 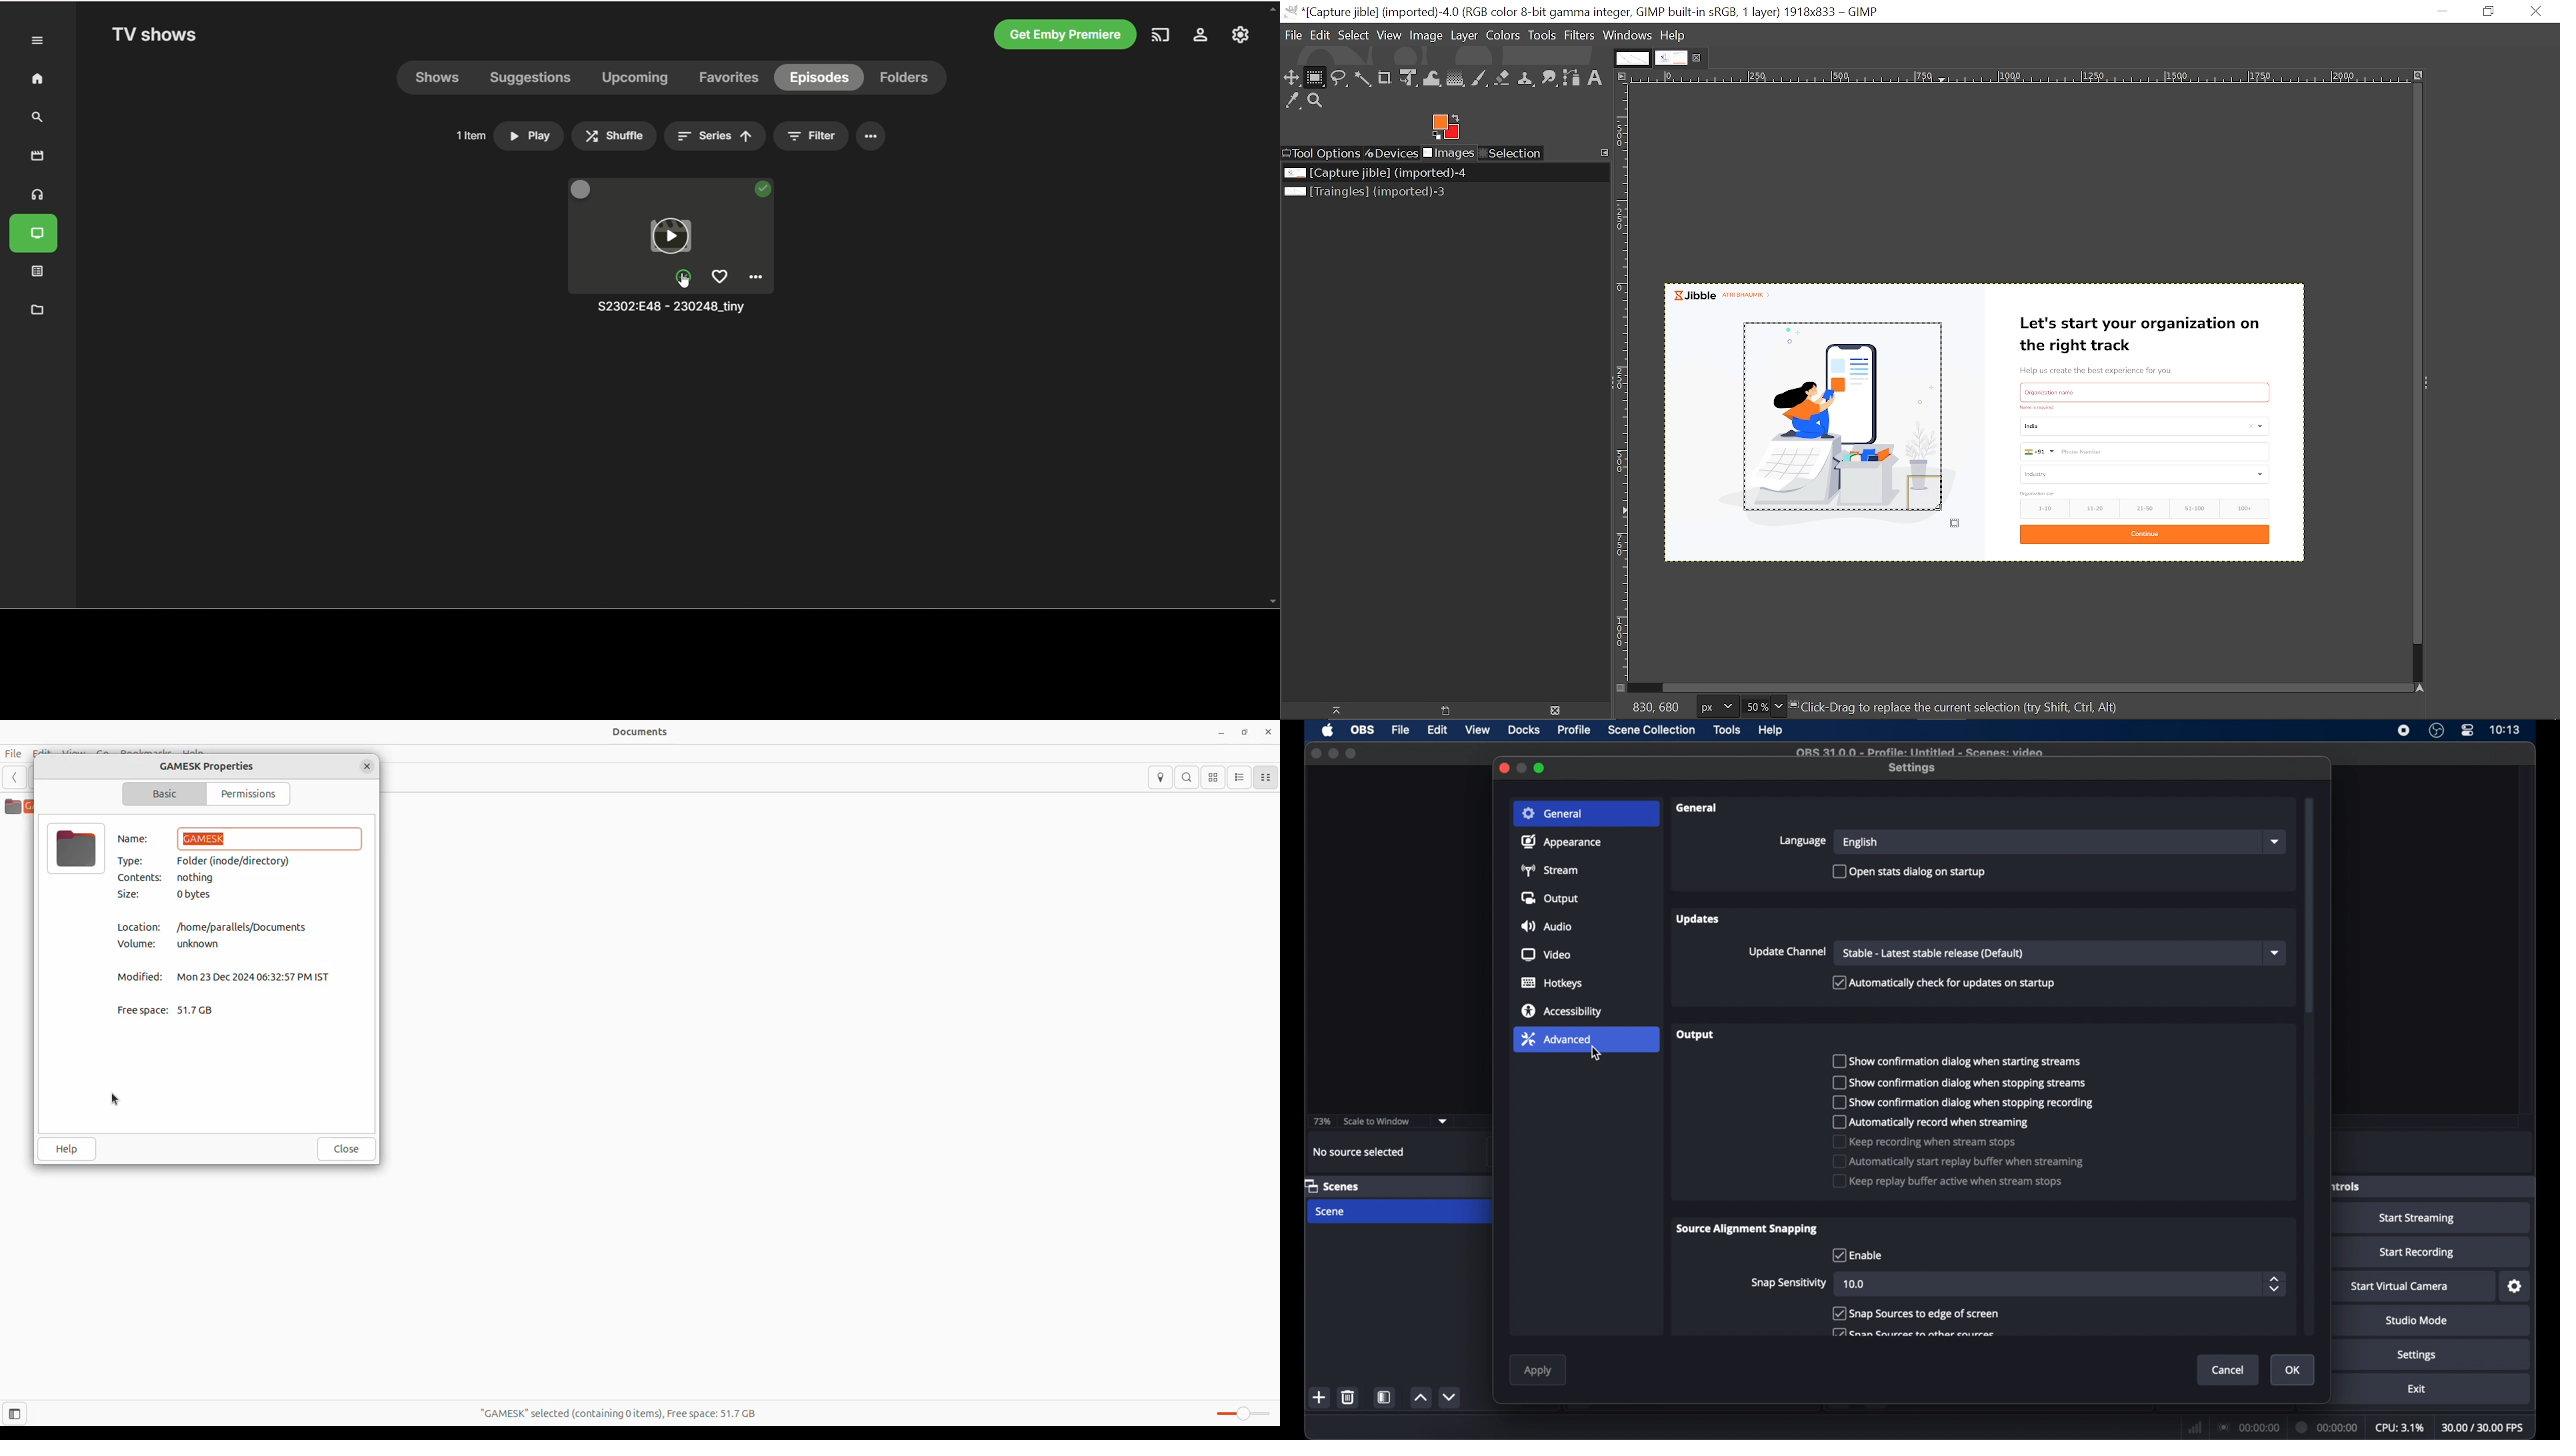 What do you see at coordinates (1771, 731) in the screenshot?
I see `help` at bounding box center [1771, 731].